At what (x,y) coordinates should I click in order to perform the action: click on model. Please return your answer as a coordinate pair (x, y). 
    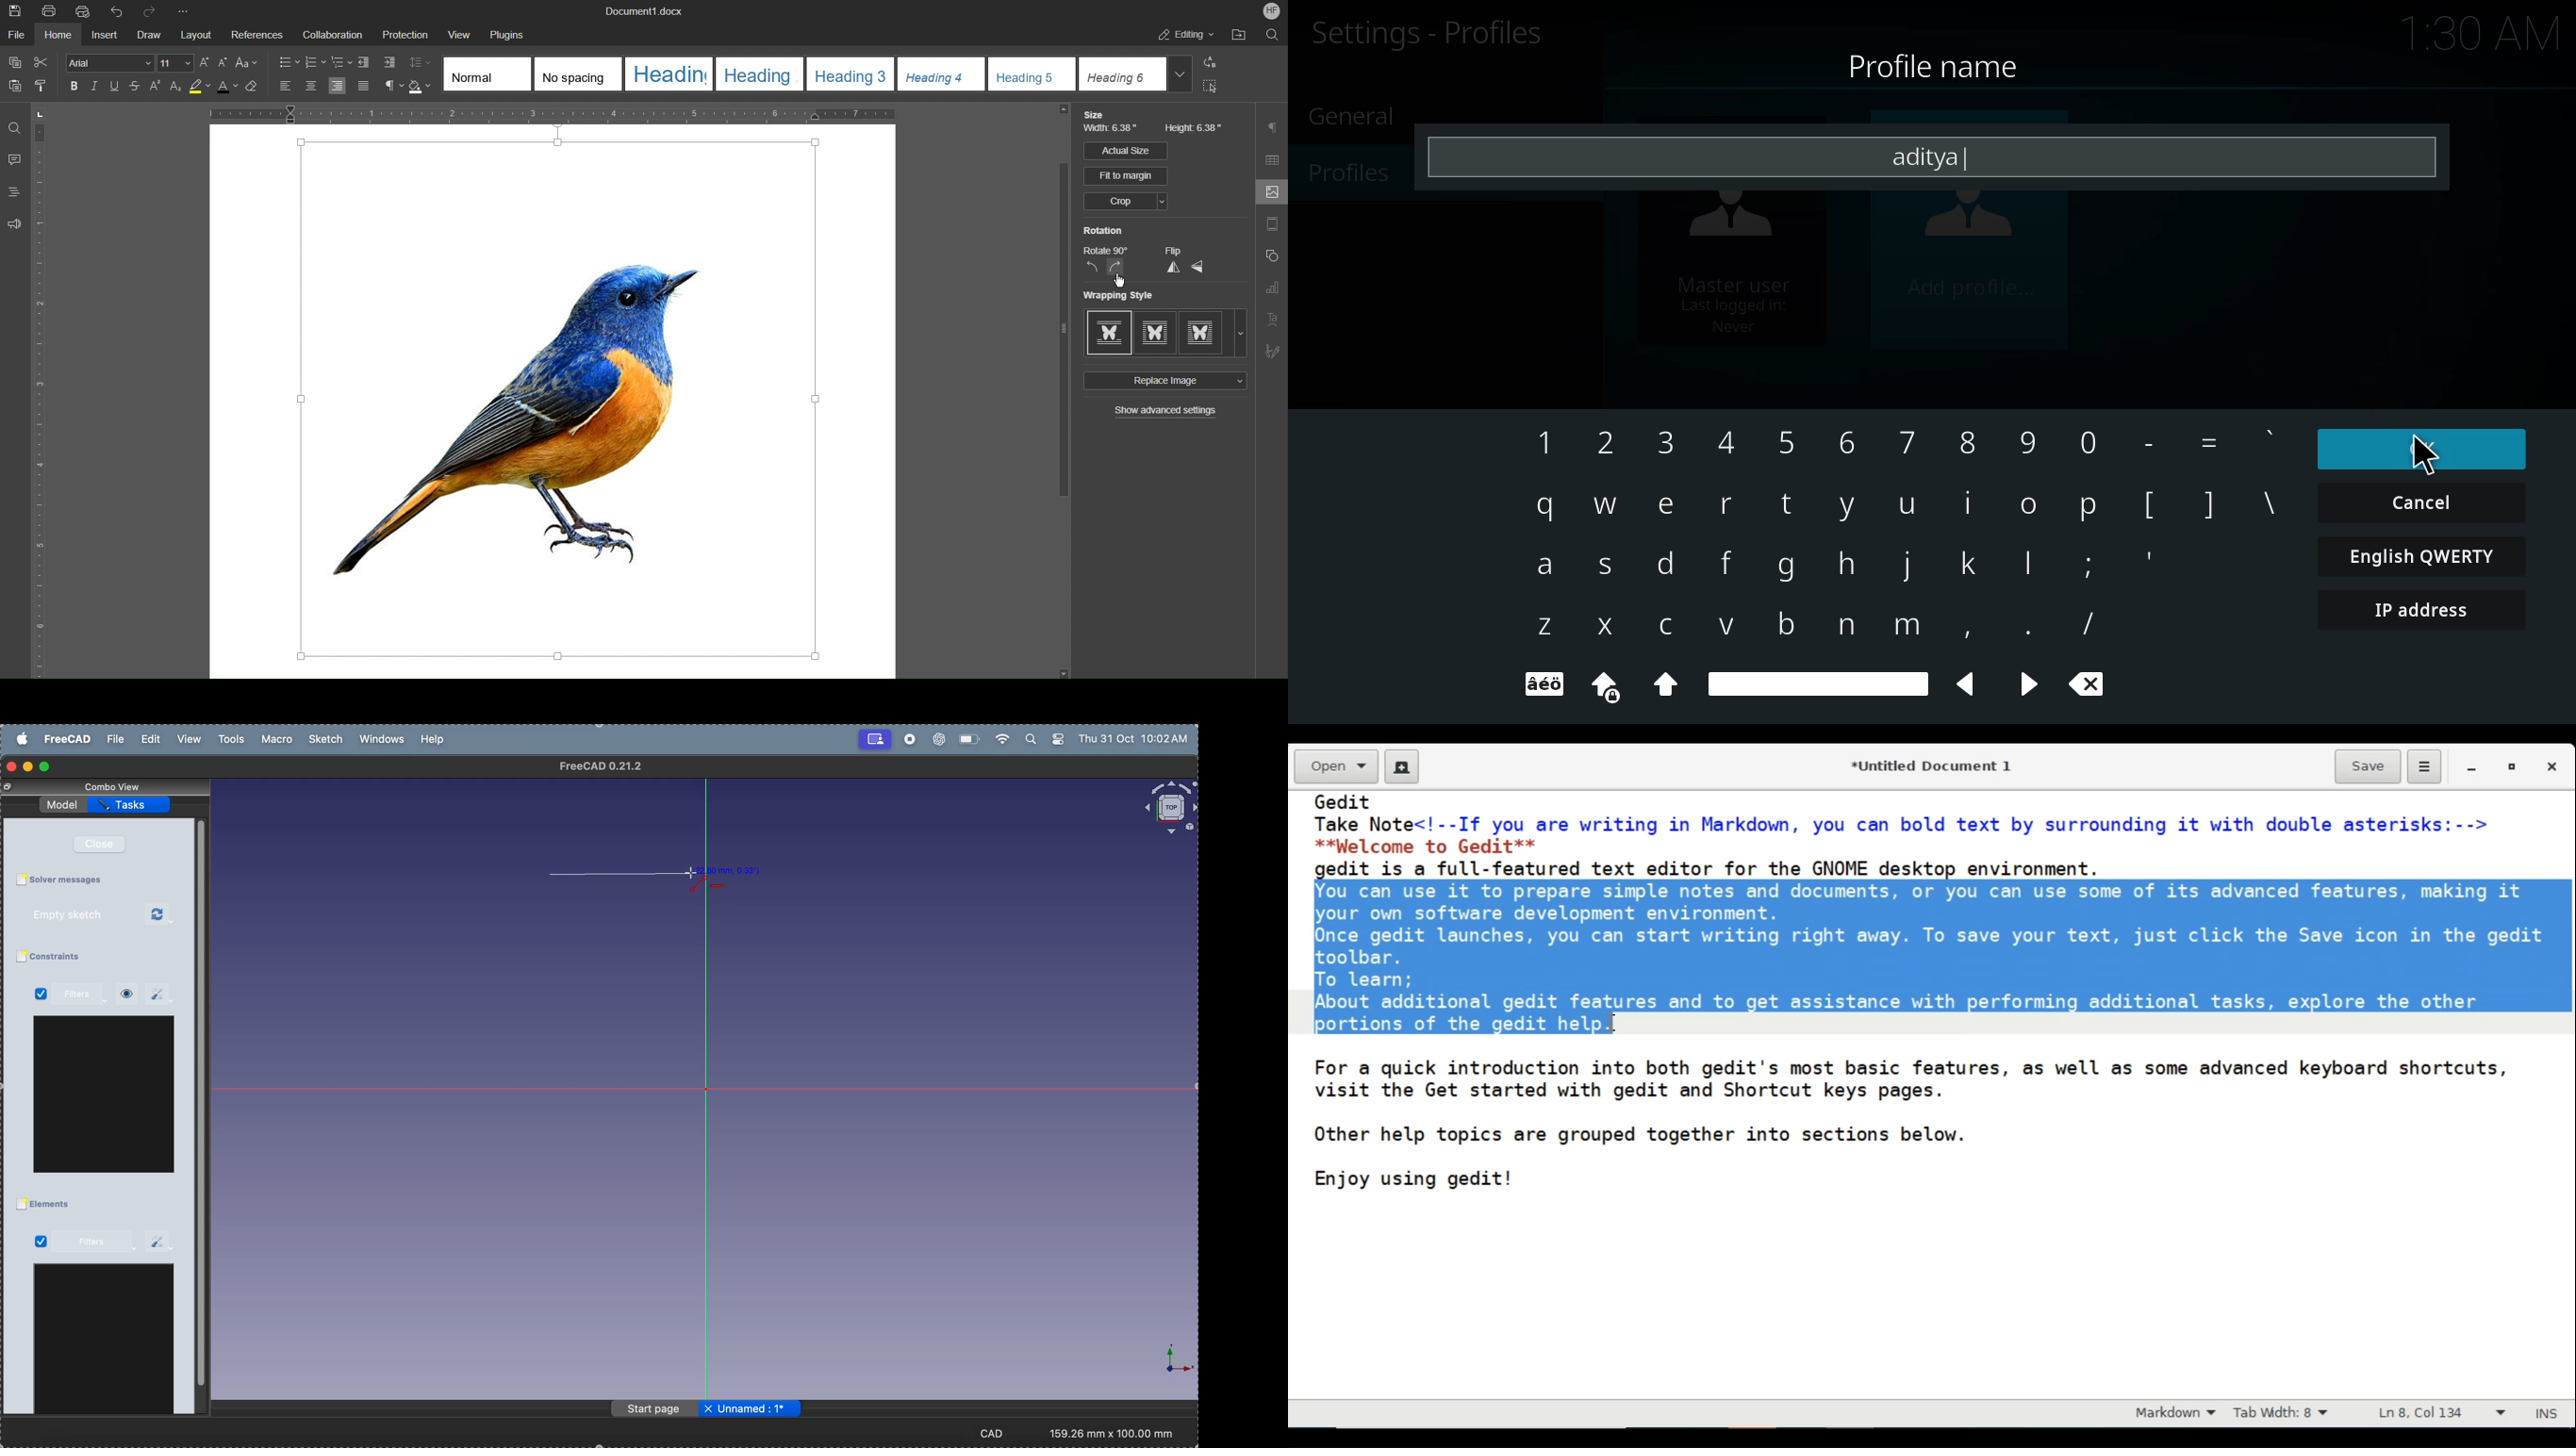
    Looking at the image, I should click on (64, 802).